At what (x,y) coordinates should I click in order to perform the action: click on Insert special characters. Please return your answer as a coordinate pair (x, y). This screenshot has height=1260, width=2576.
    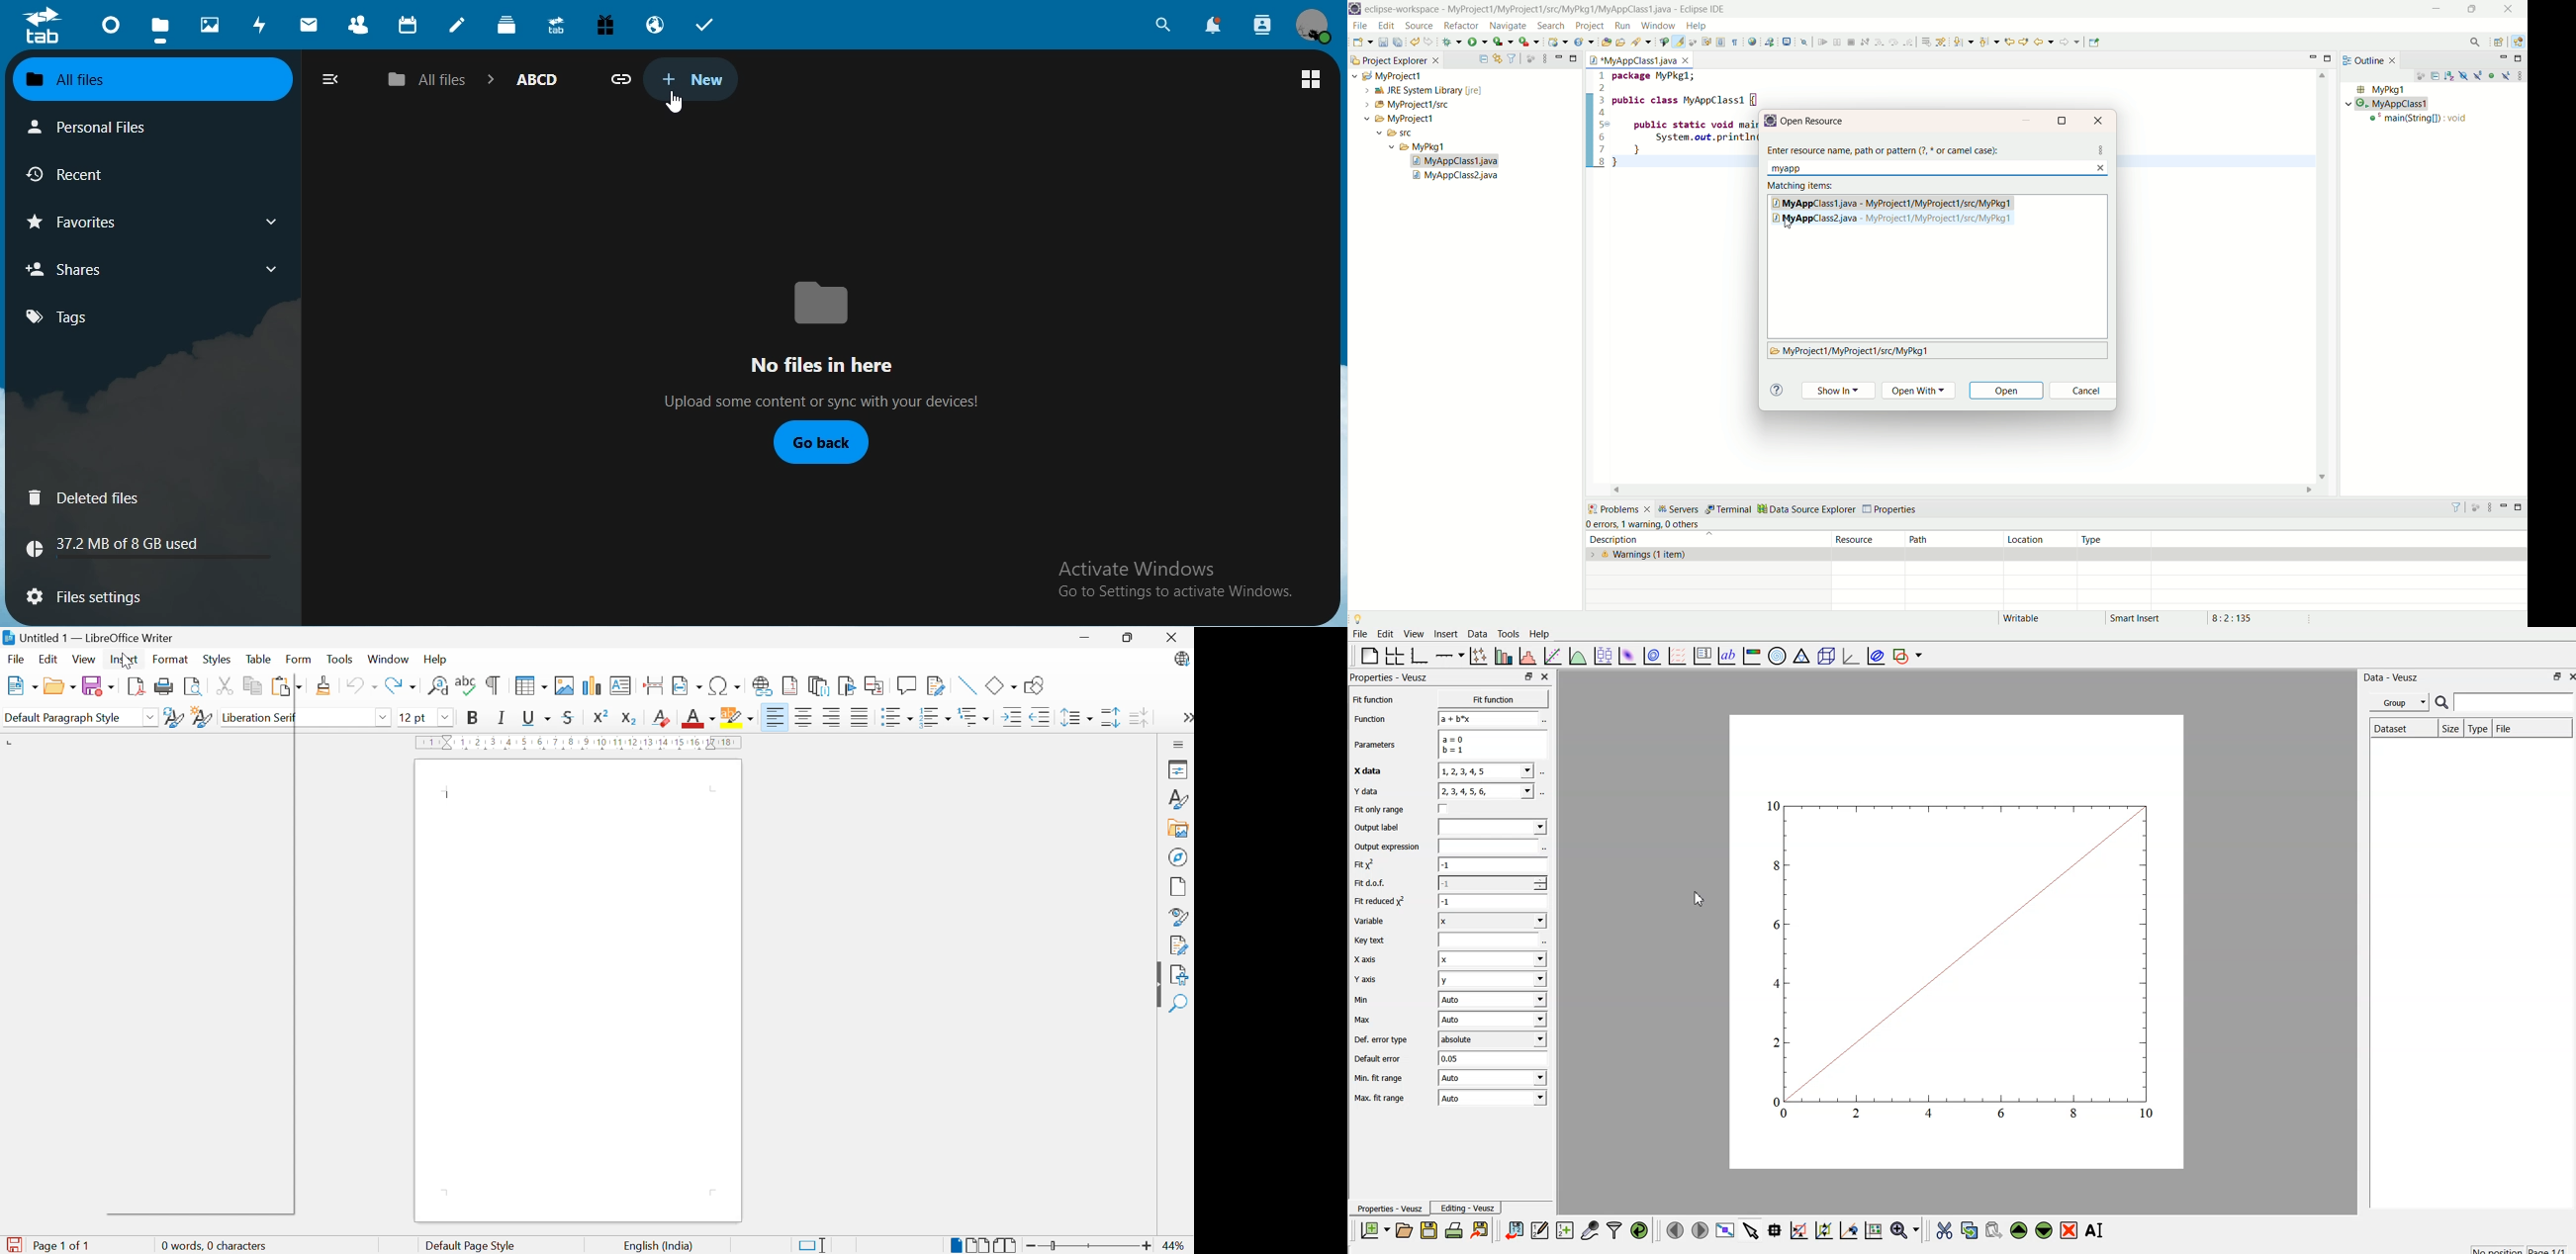
    Looking at the image, I should click on (724, 686).